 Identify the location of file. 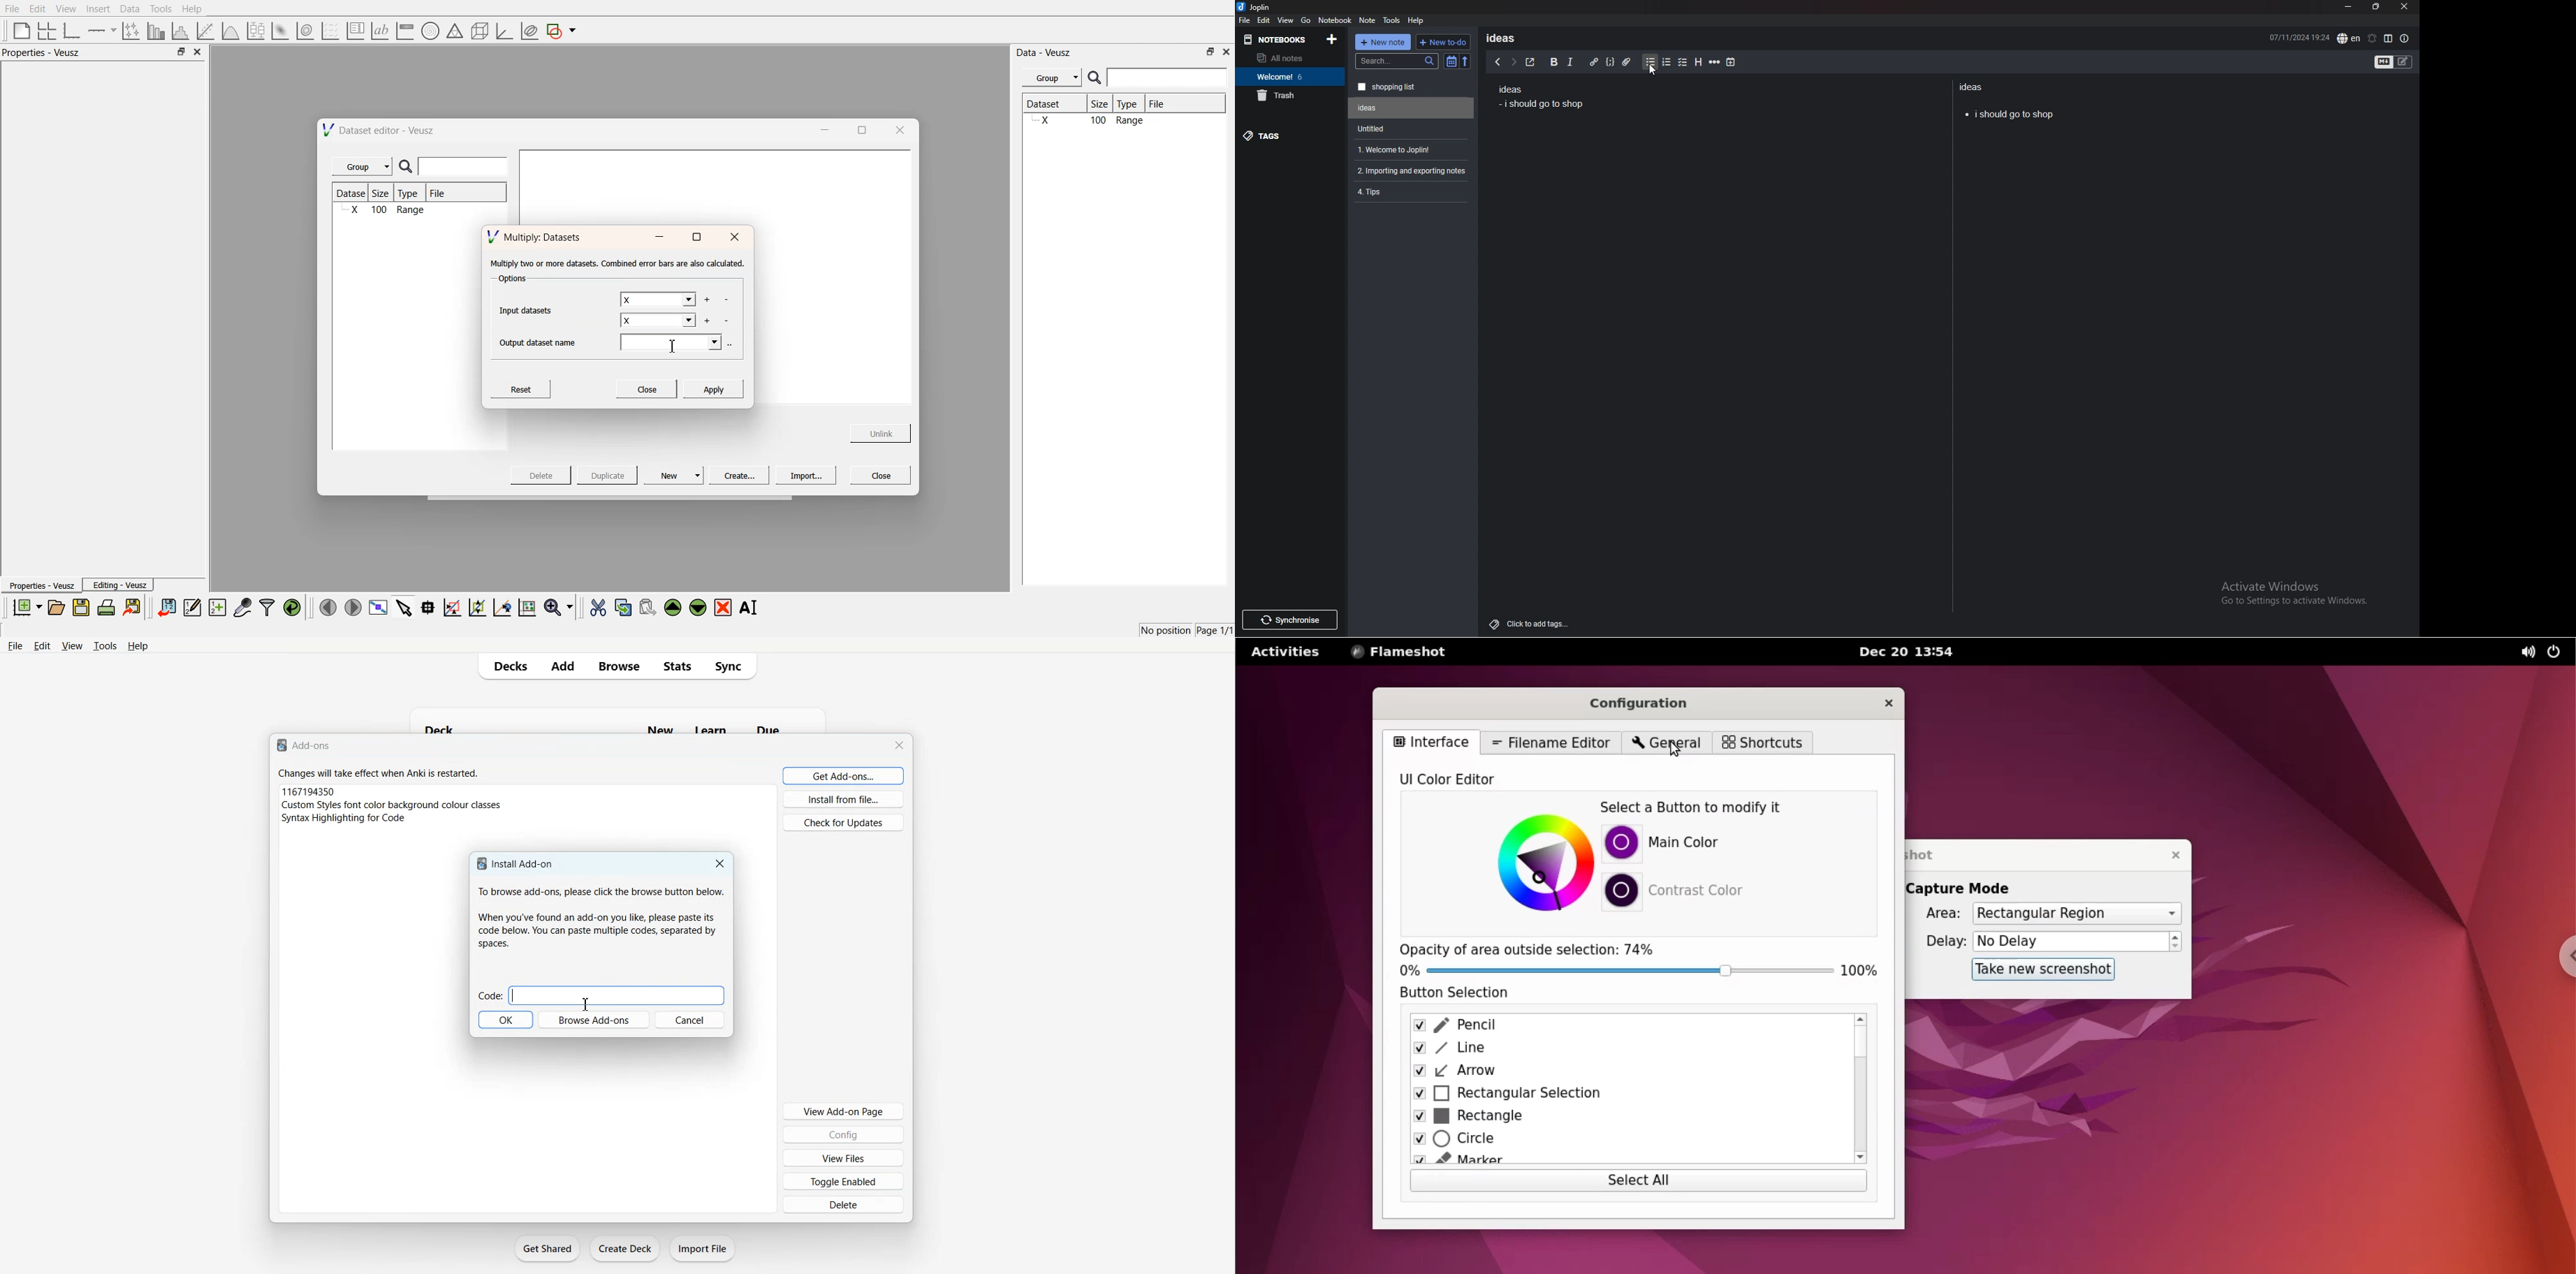
(1244, 20).